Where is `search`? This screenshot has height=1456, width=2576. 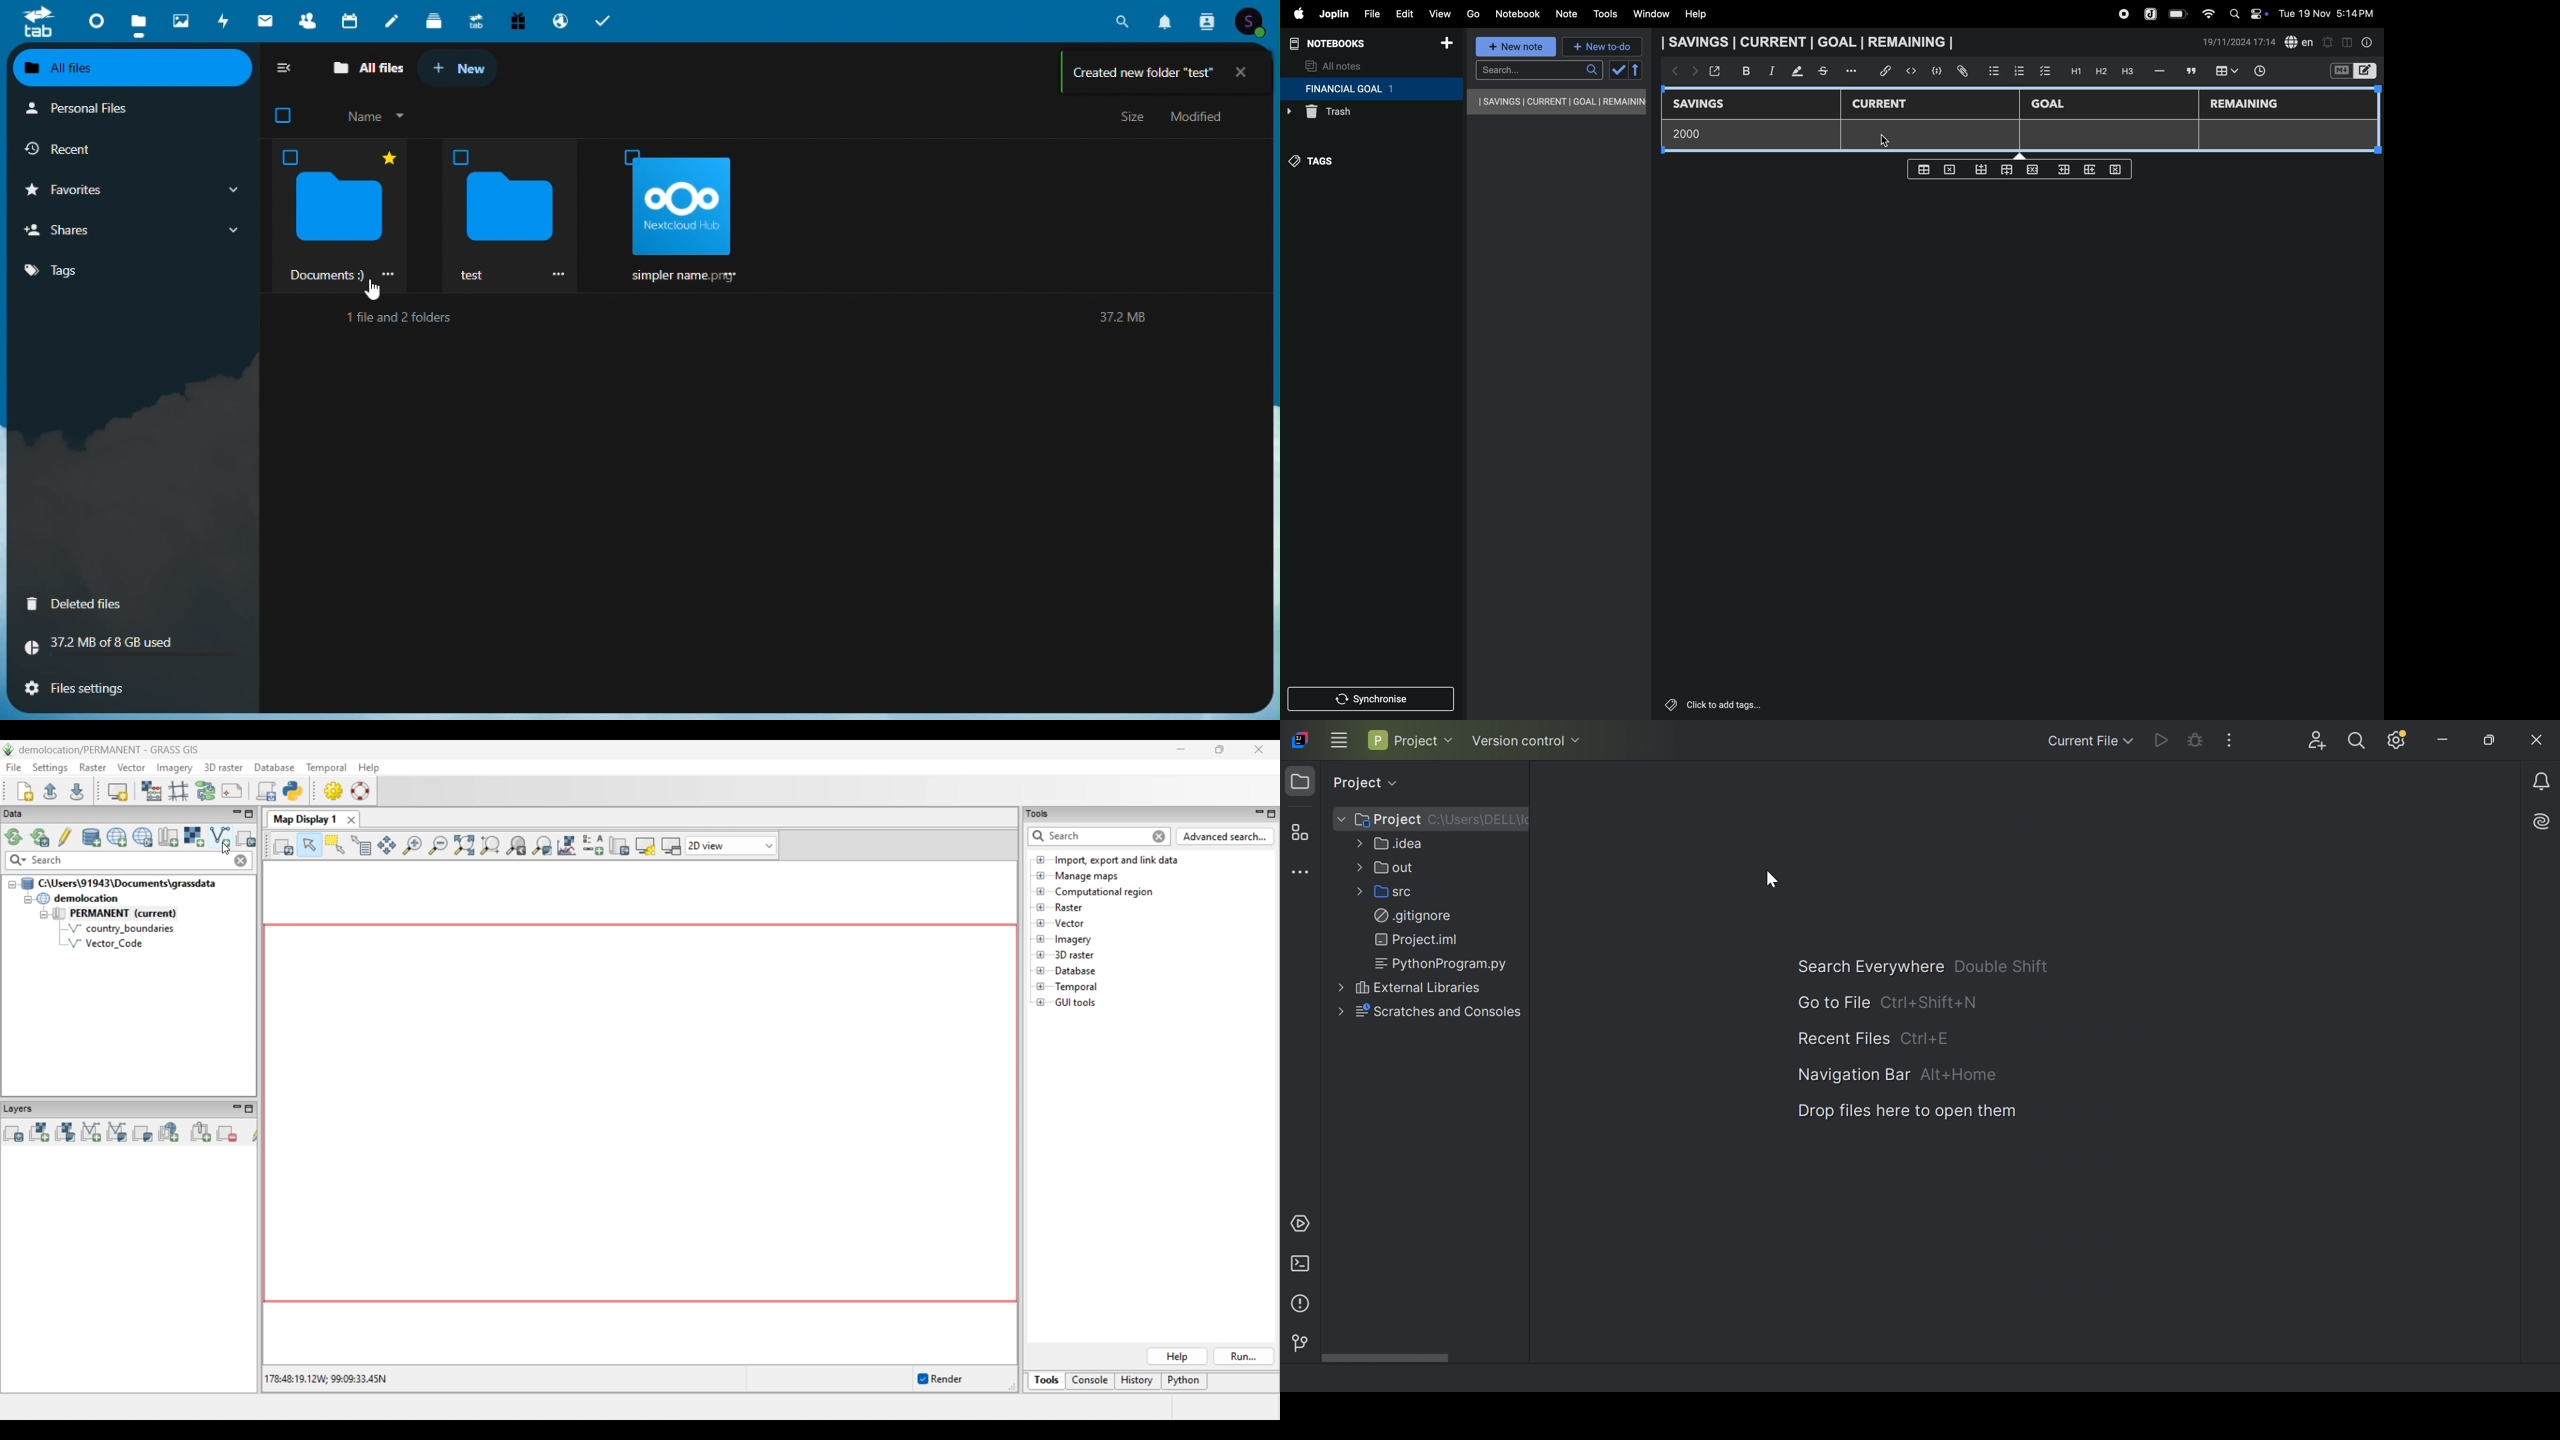
search is located at coordinates (1539, 70).